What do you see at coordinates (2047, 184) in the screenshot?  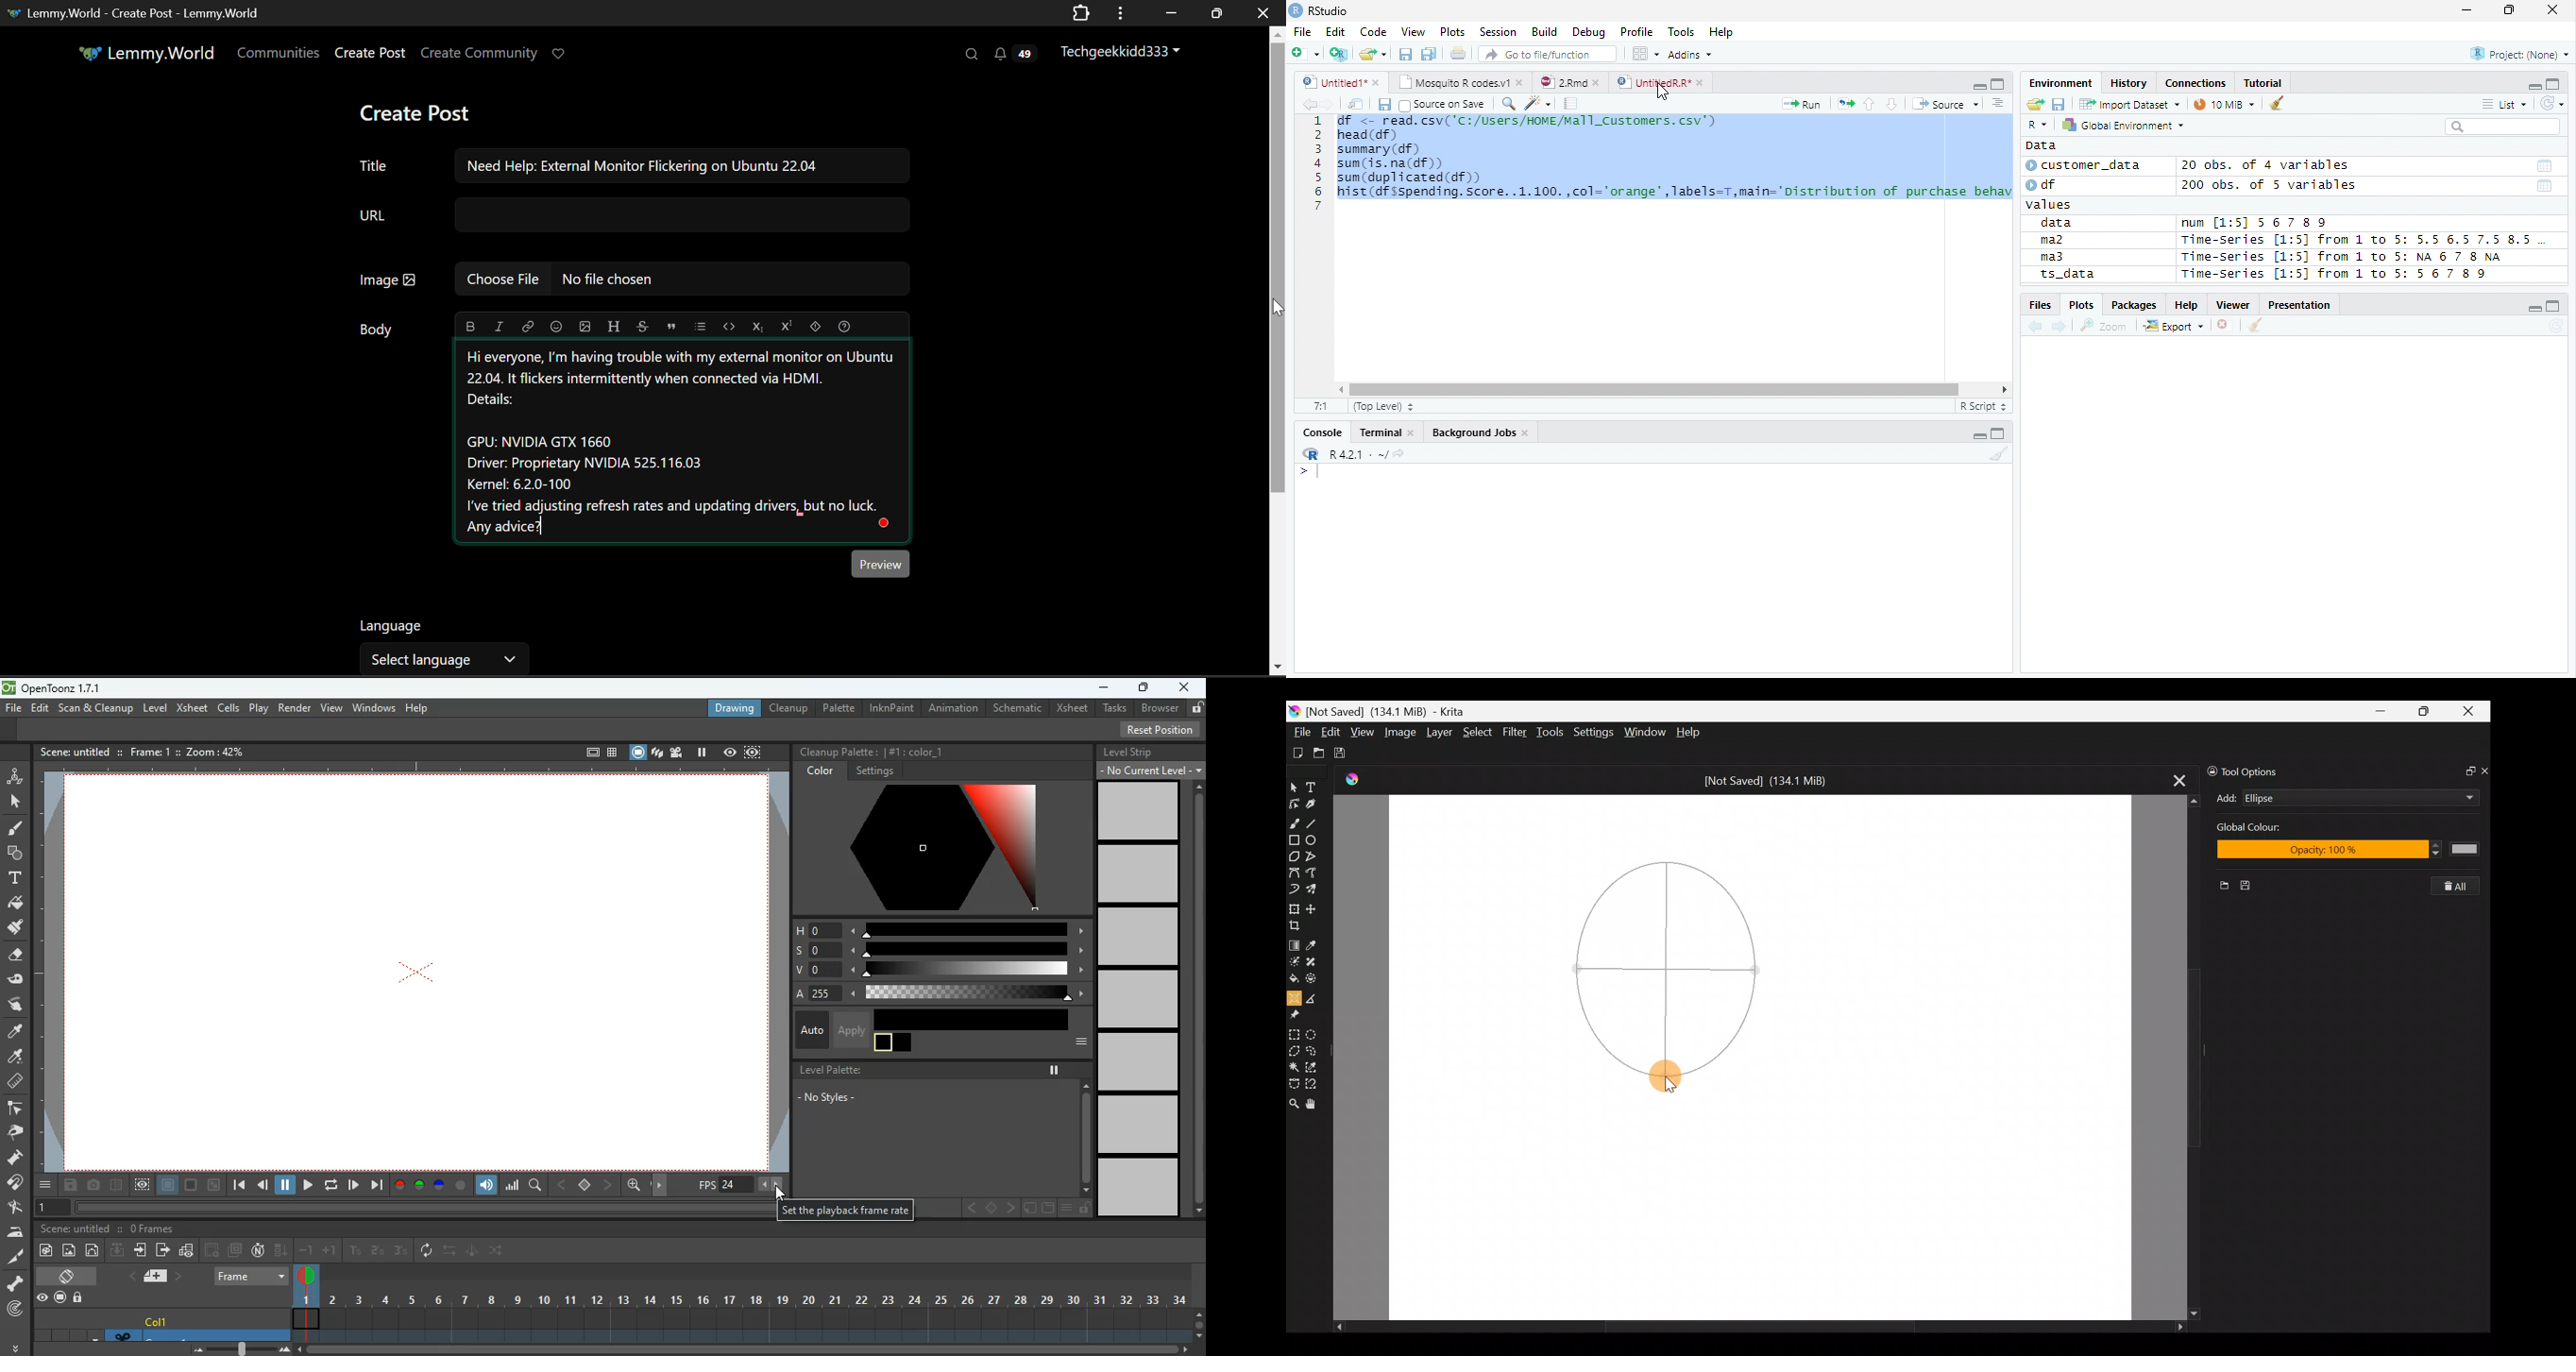 I see `df` at bounding box center [2047, 184].